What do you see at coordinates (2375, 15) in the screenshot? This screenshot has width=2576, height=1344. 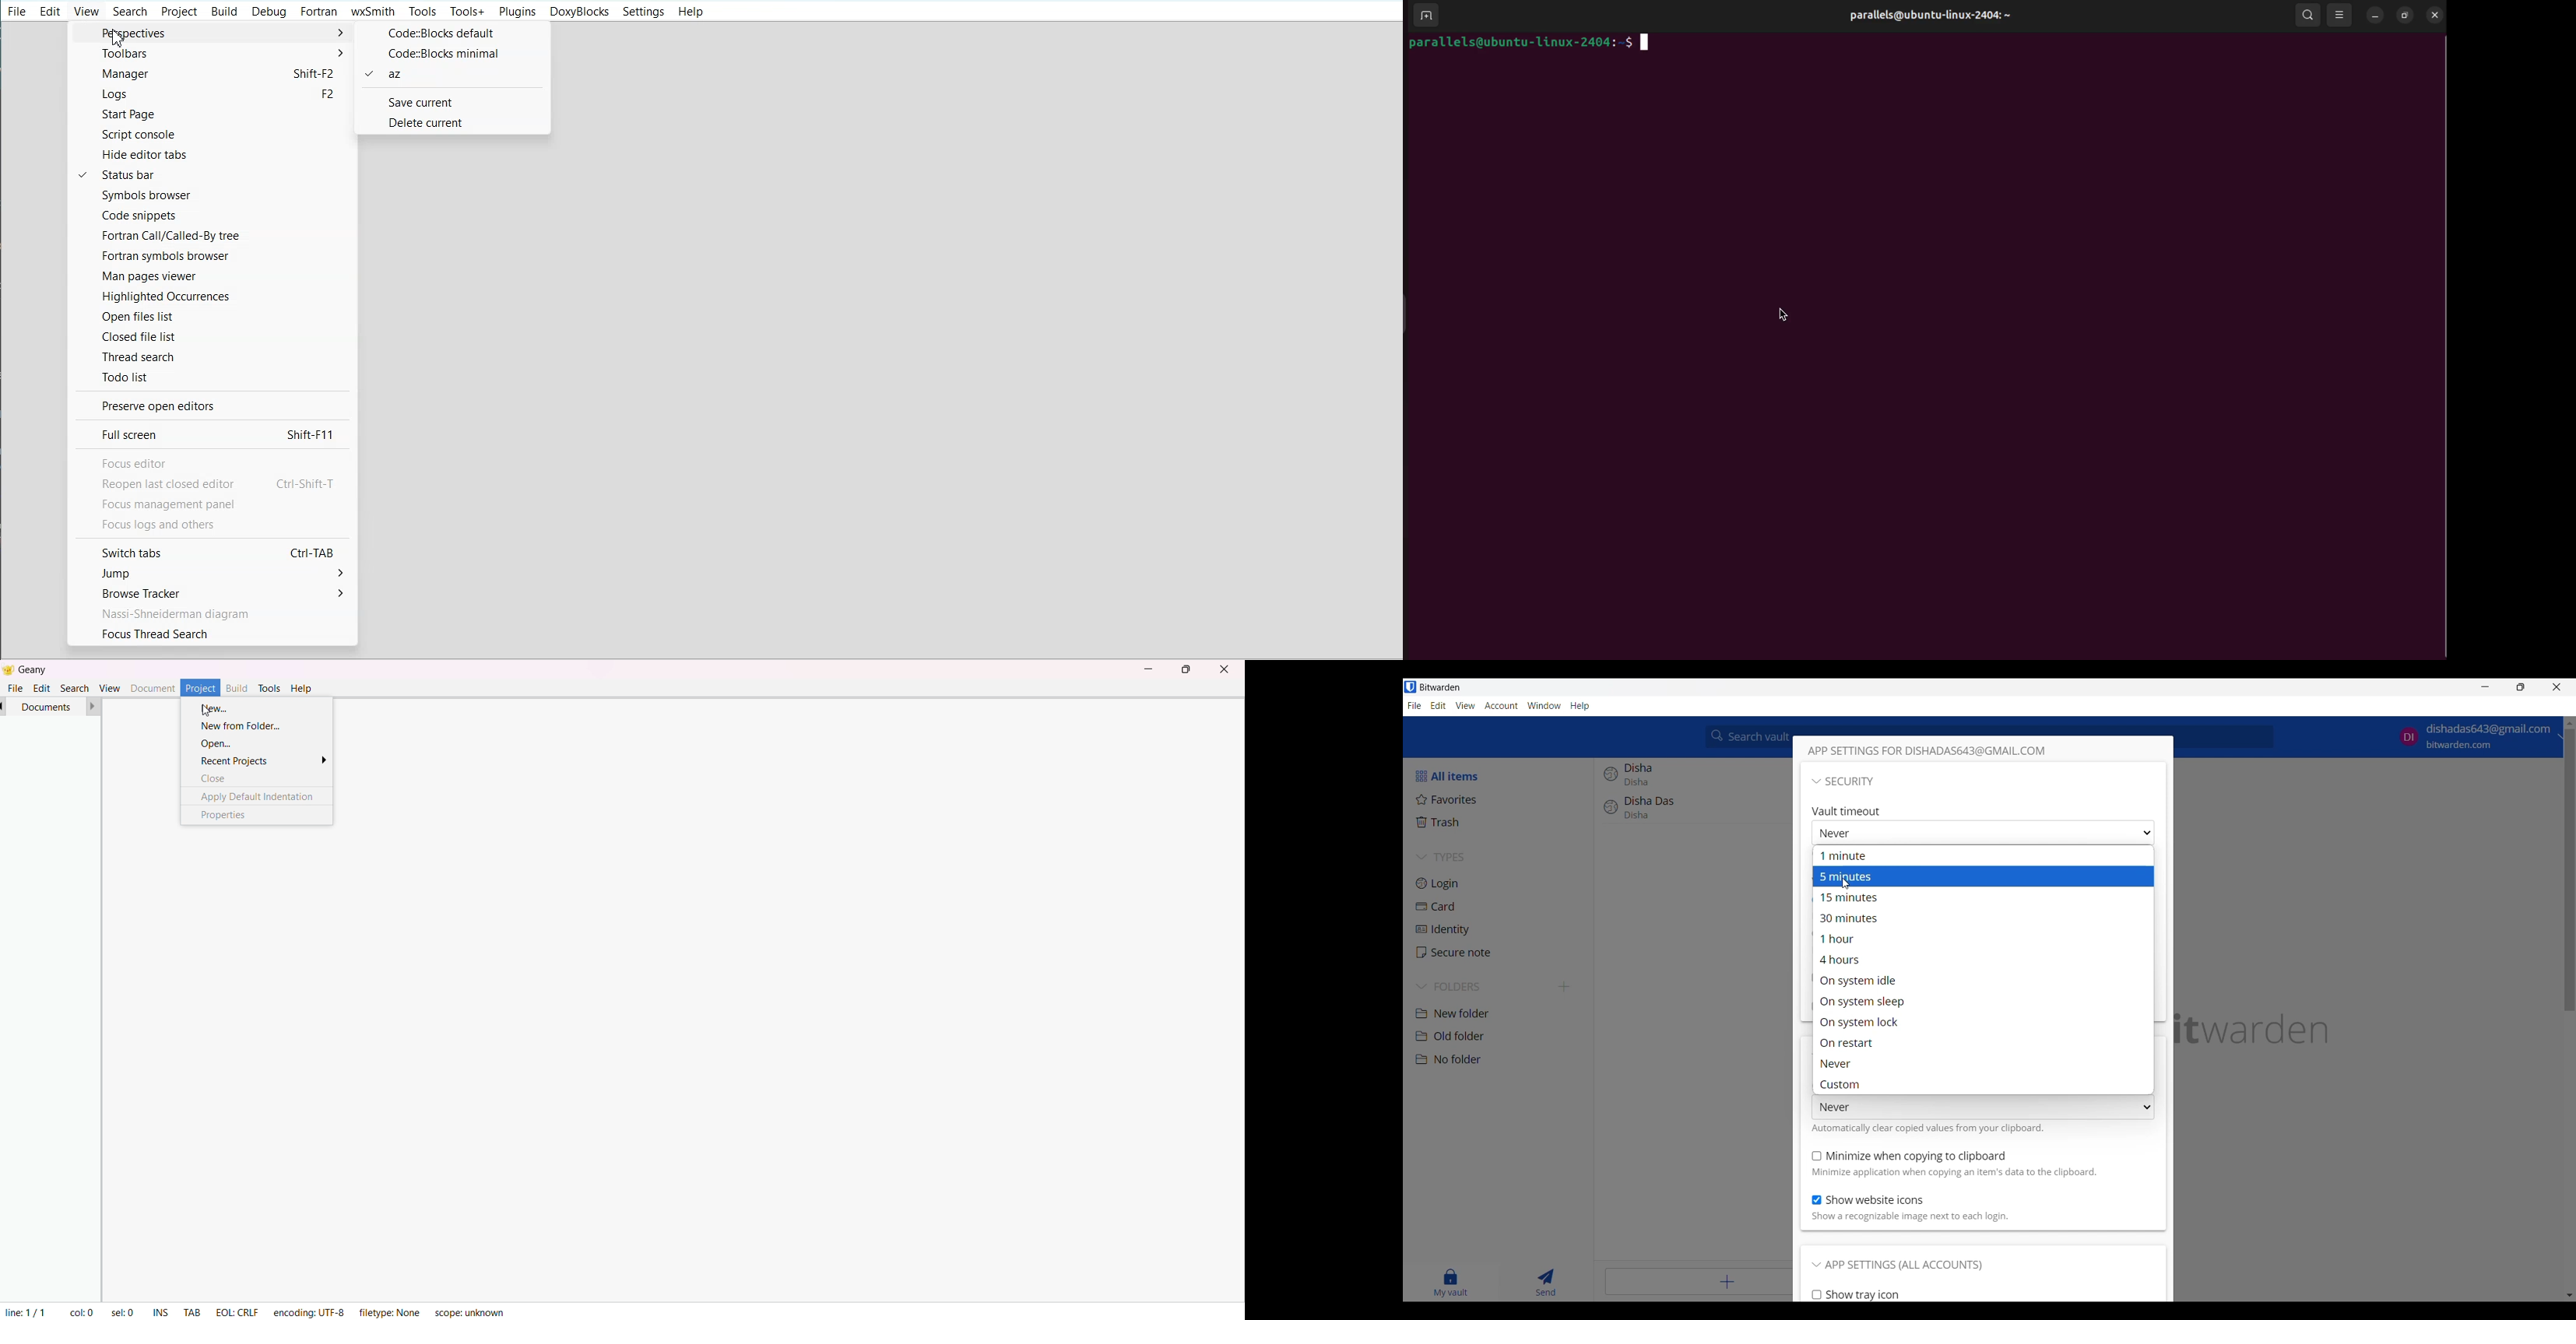 I see `minimize` at bounding box center [2375, 15].